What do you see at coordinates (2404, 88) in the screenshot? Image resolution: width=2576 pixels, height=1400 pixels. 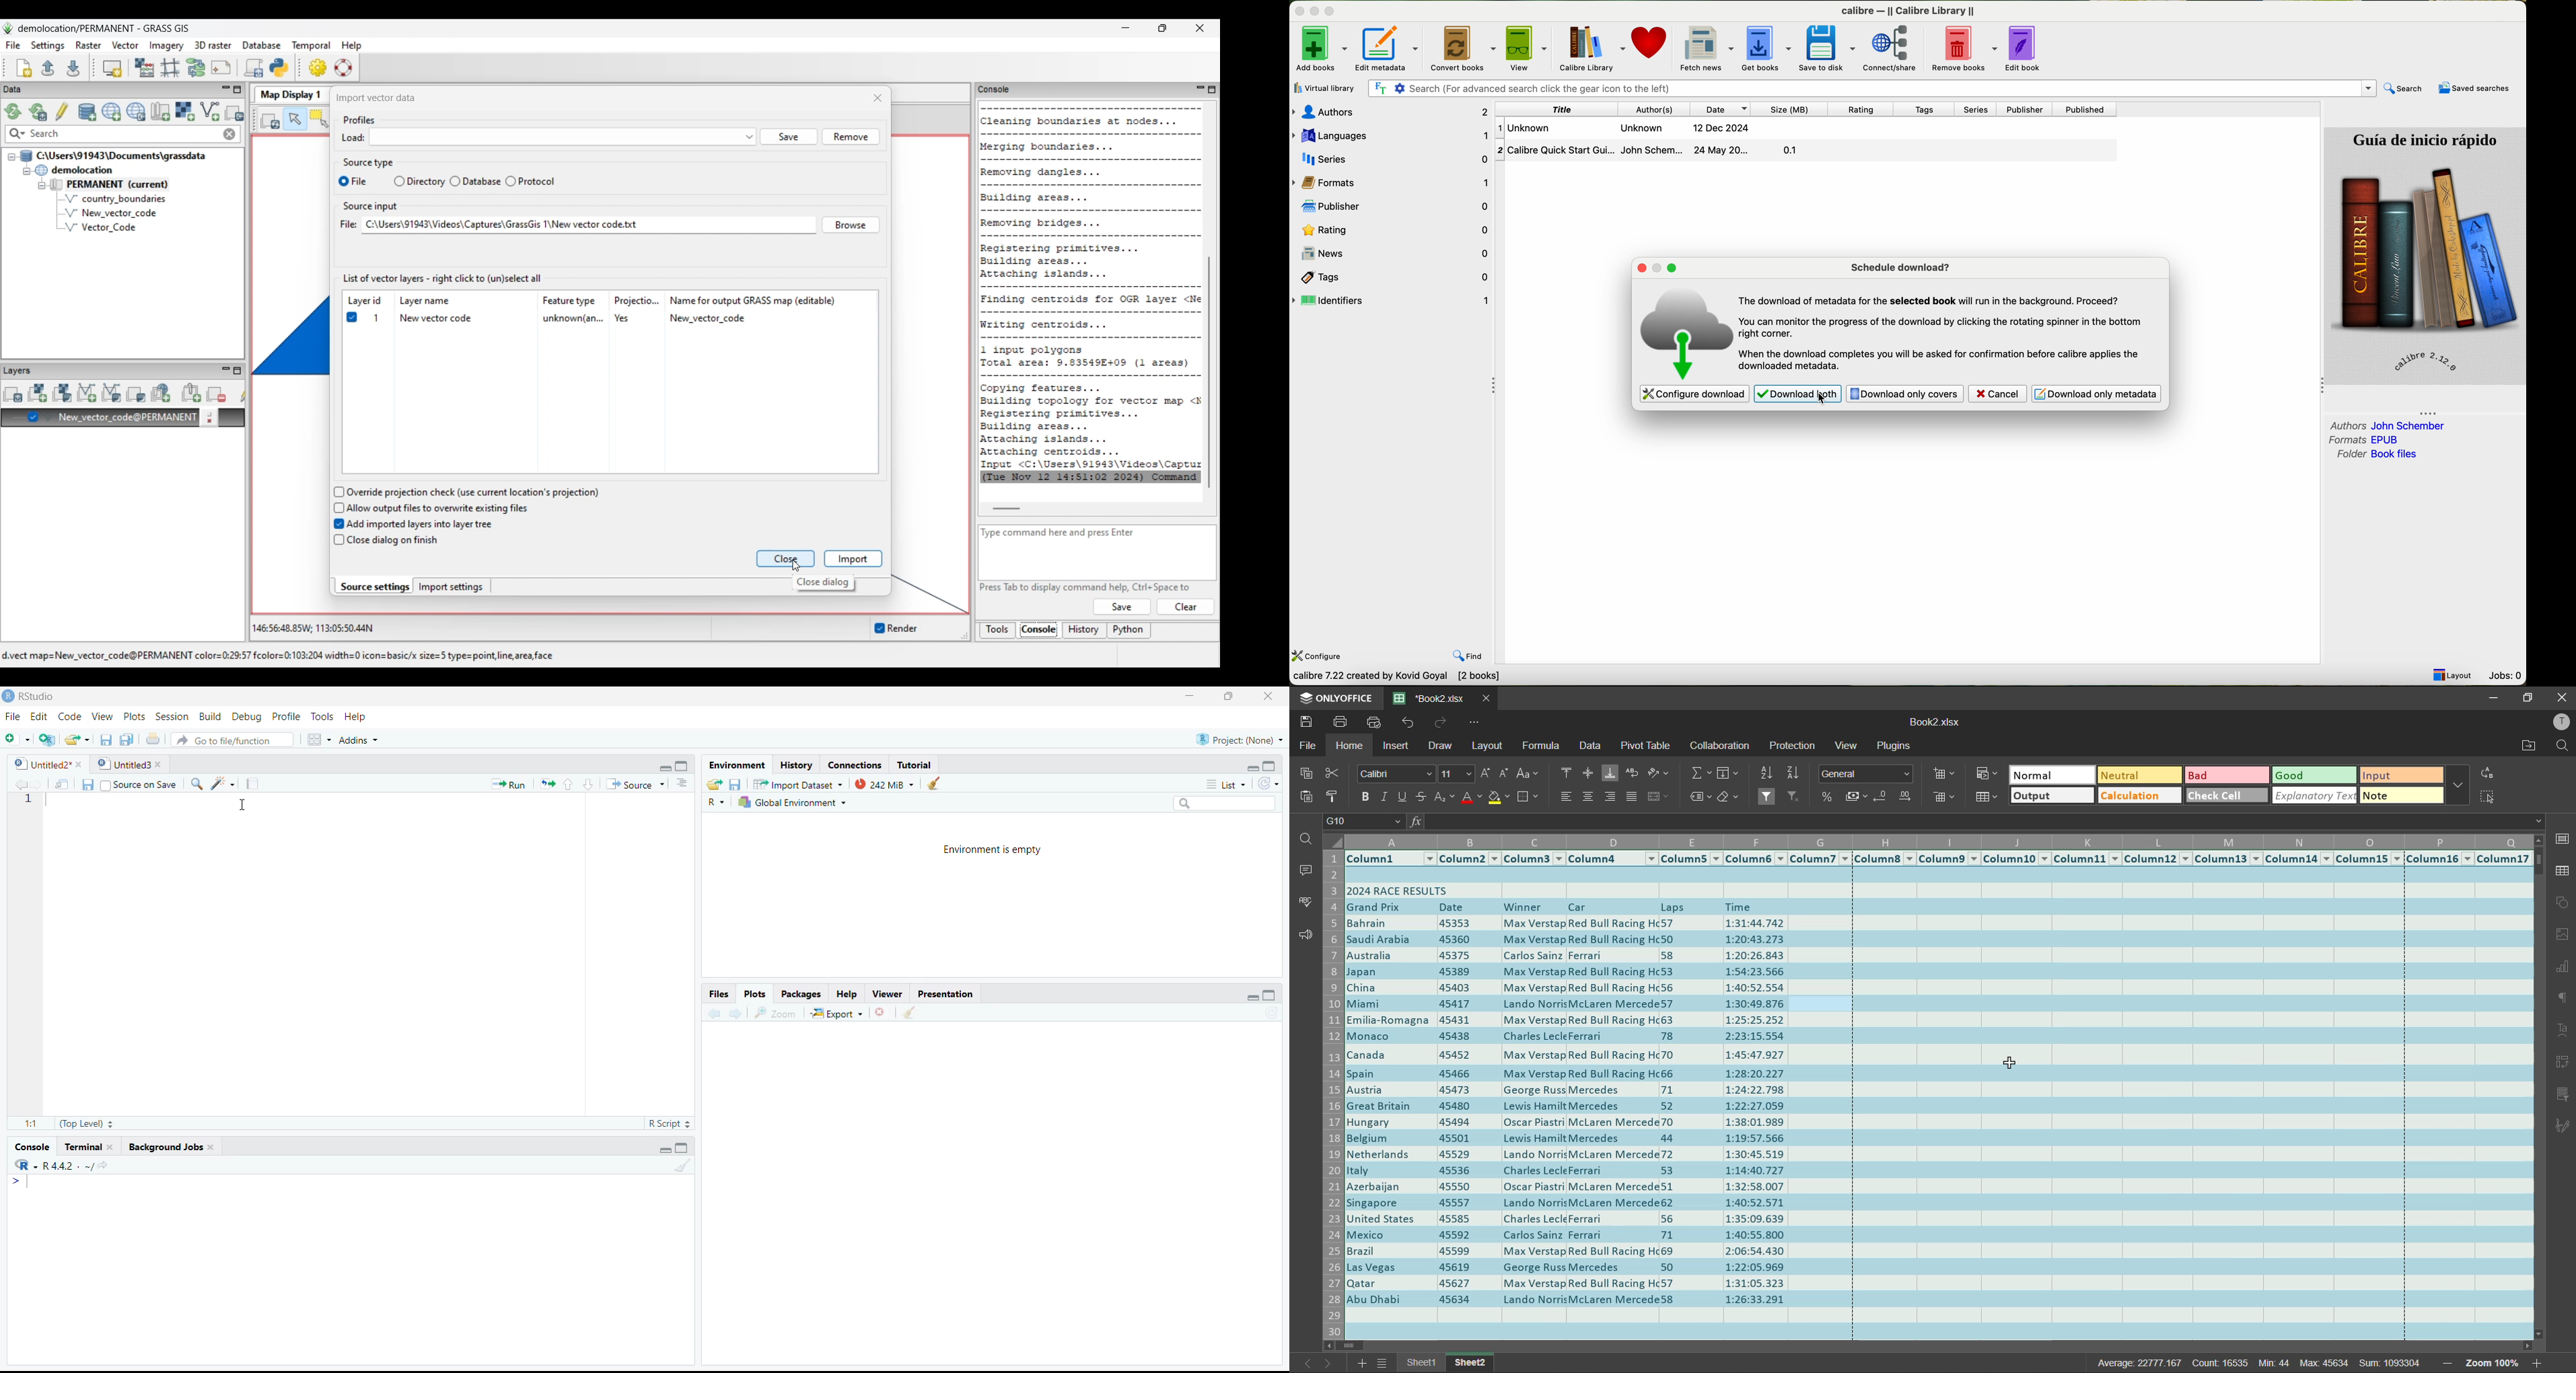 I see `search` at bounding box center [2404, 88].